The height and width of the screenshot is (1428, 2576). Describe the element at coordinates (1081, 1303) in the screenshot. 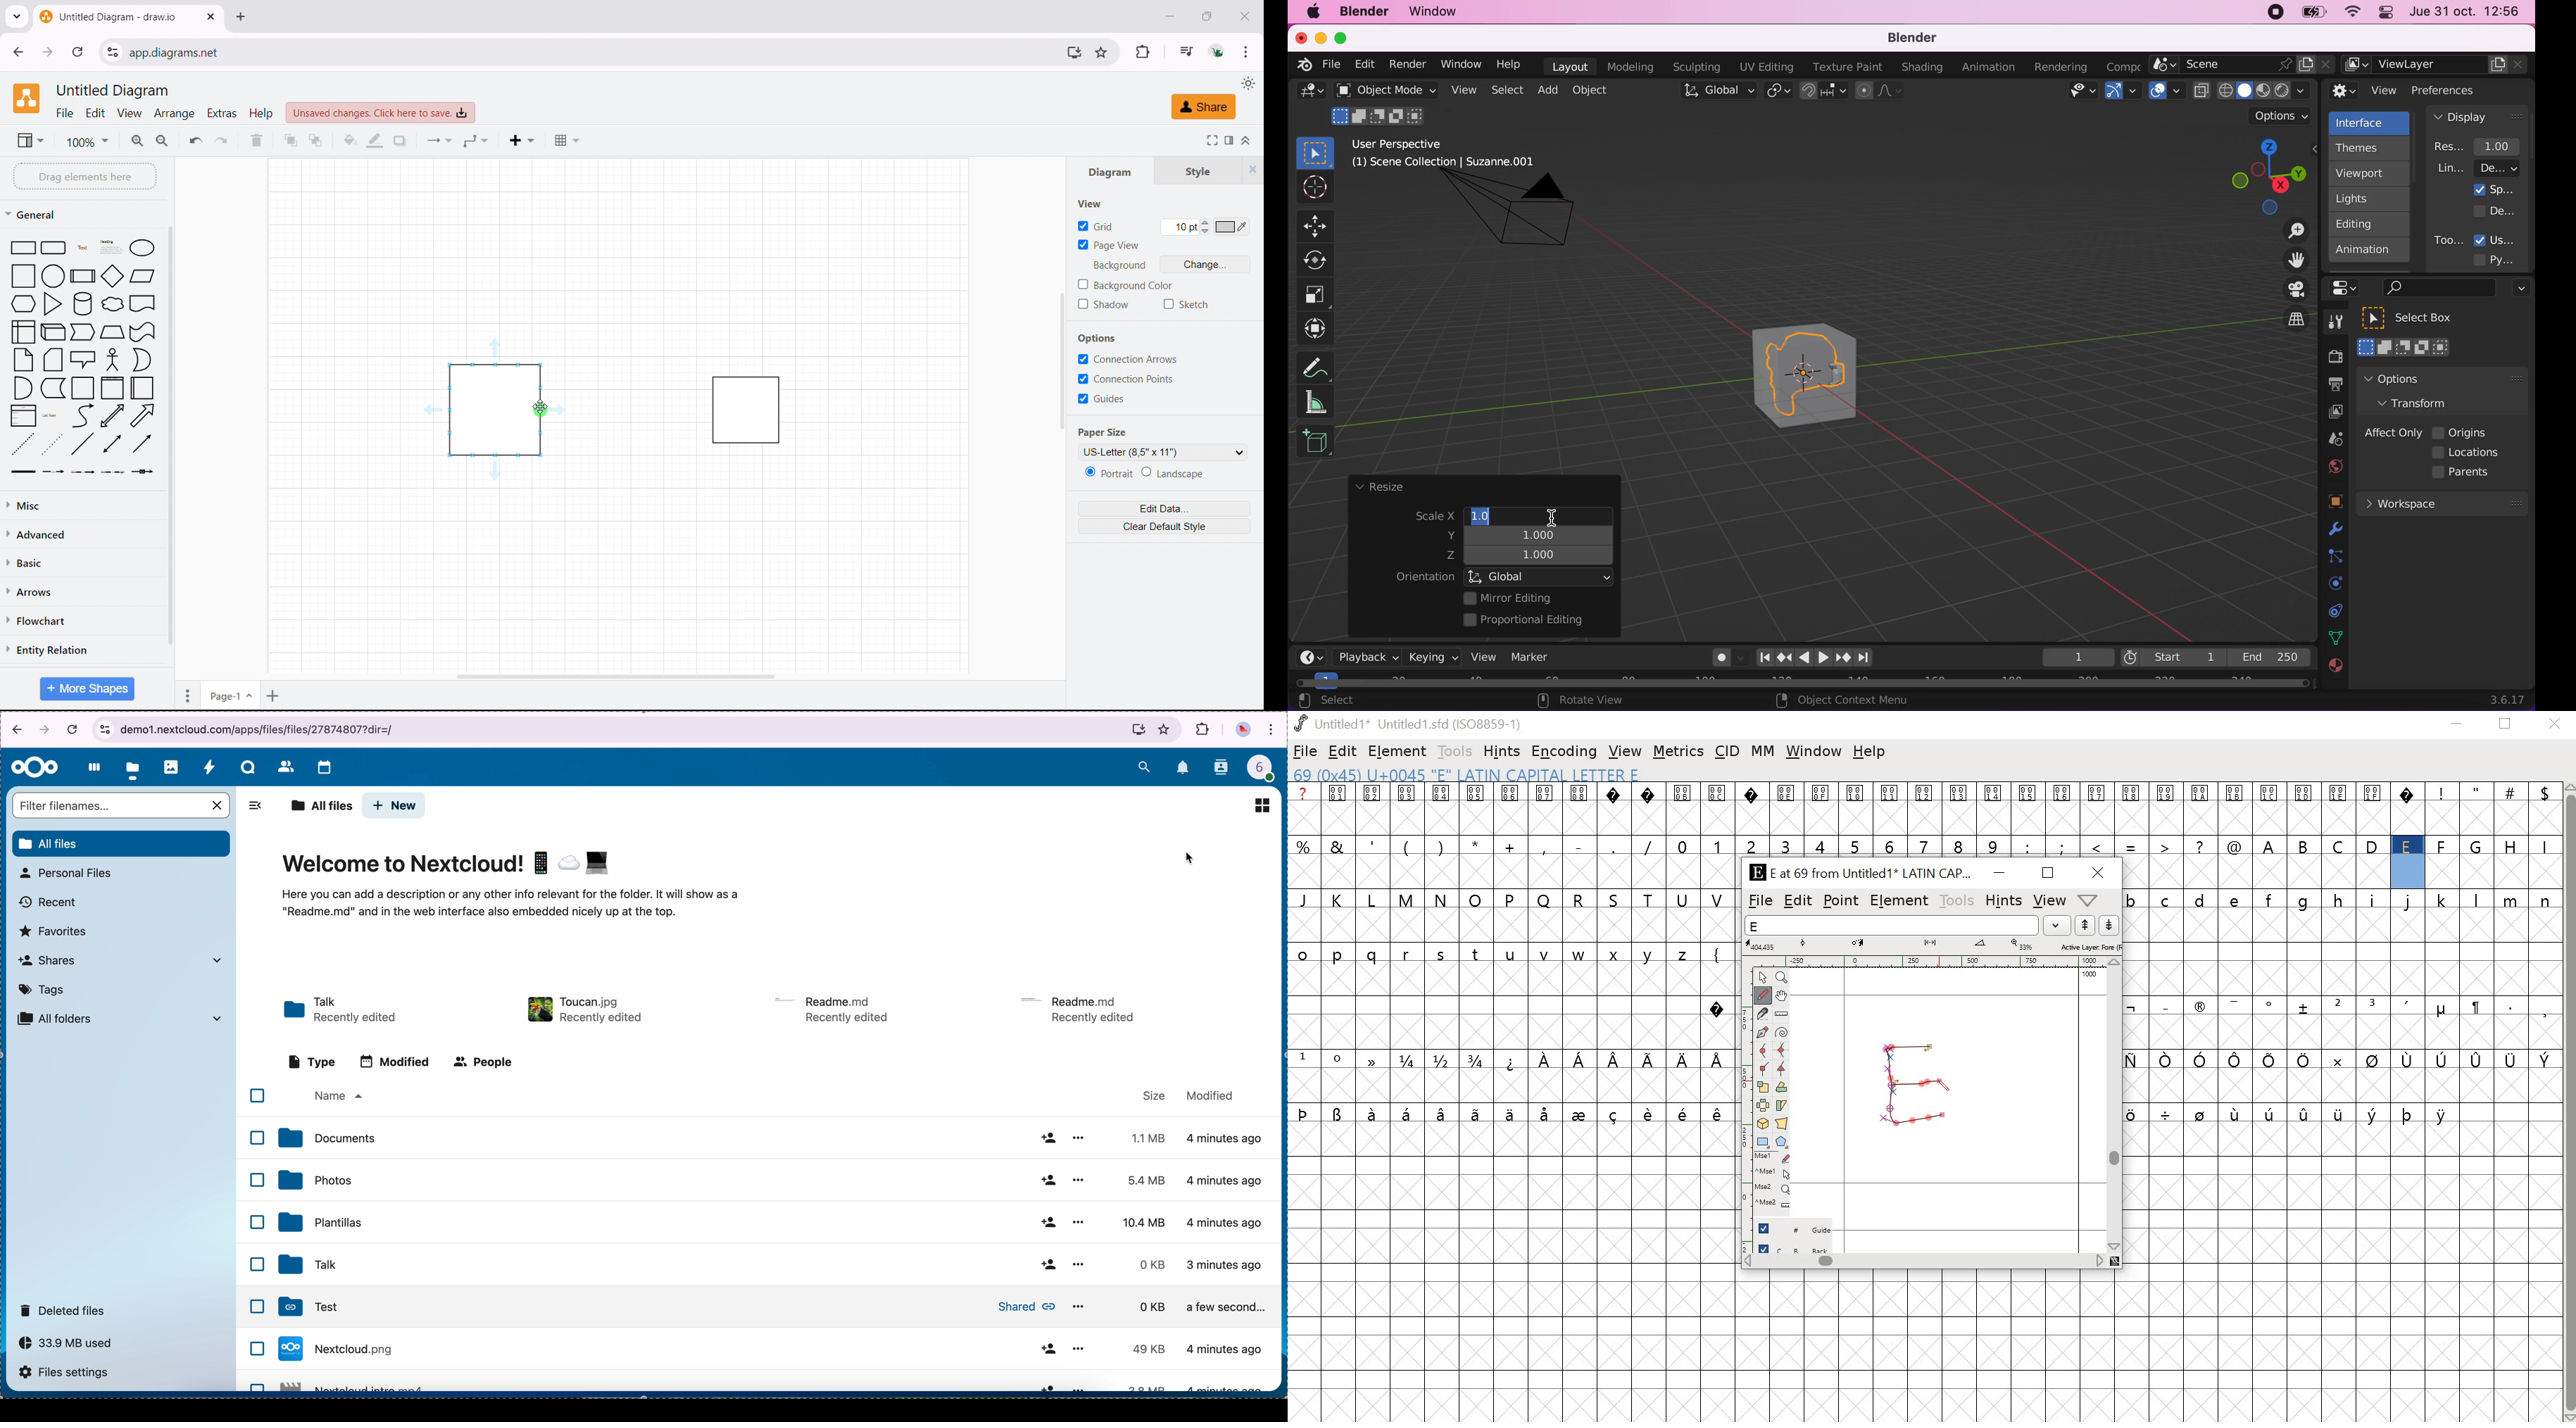

I see `more options` at that location.